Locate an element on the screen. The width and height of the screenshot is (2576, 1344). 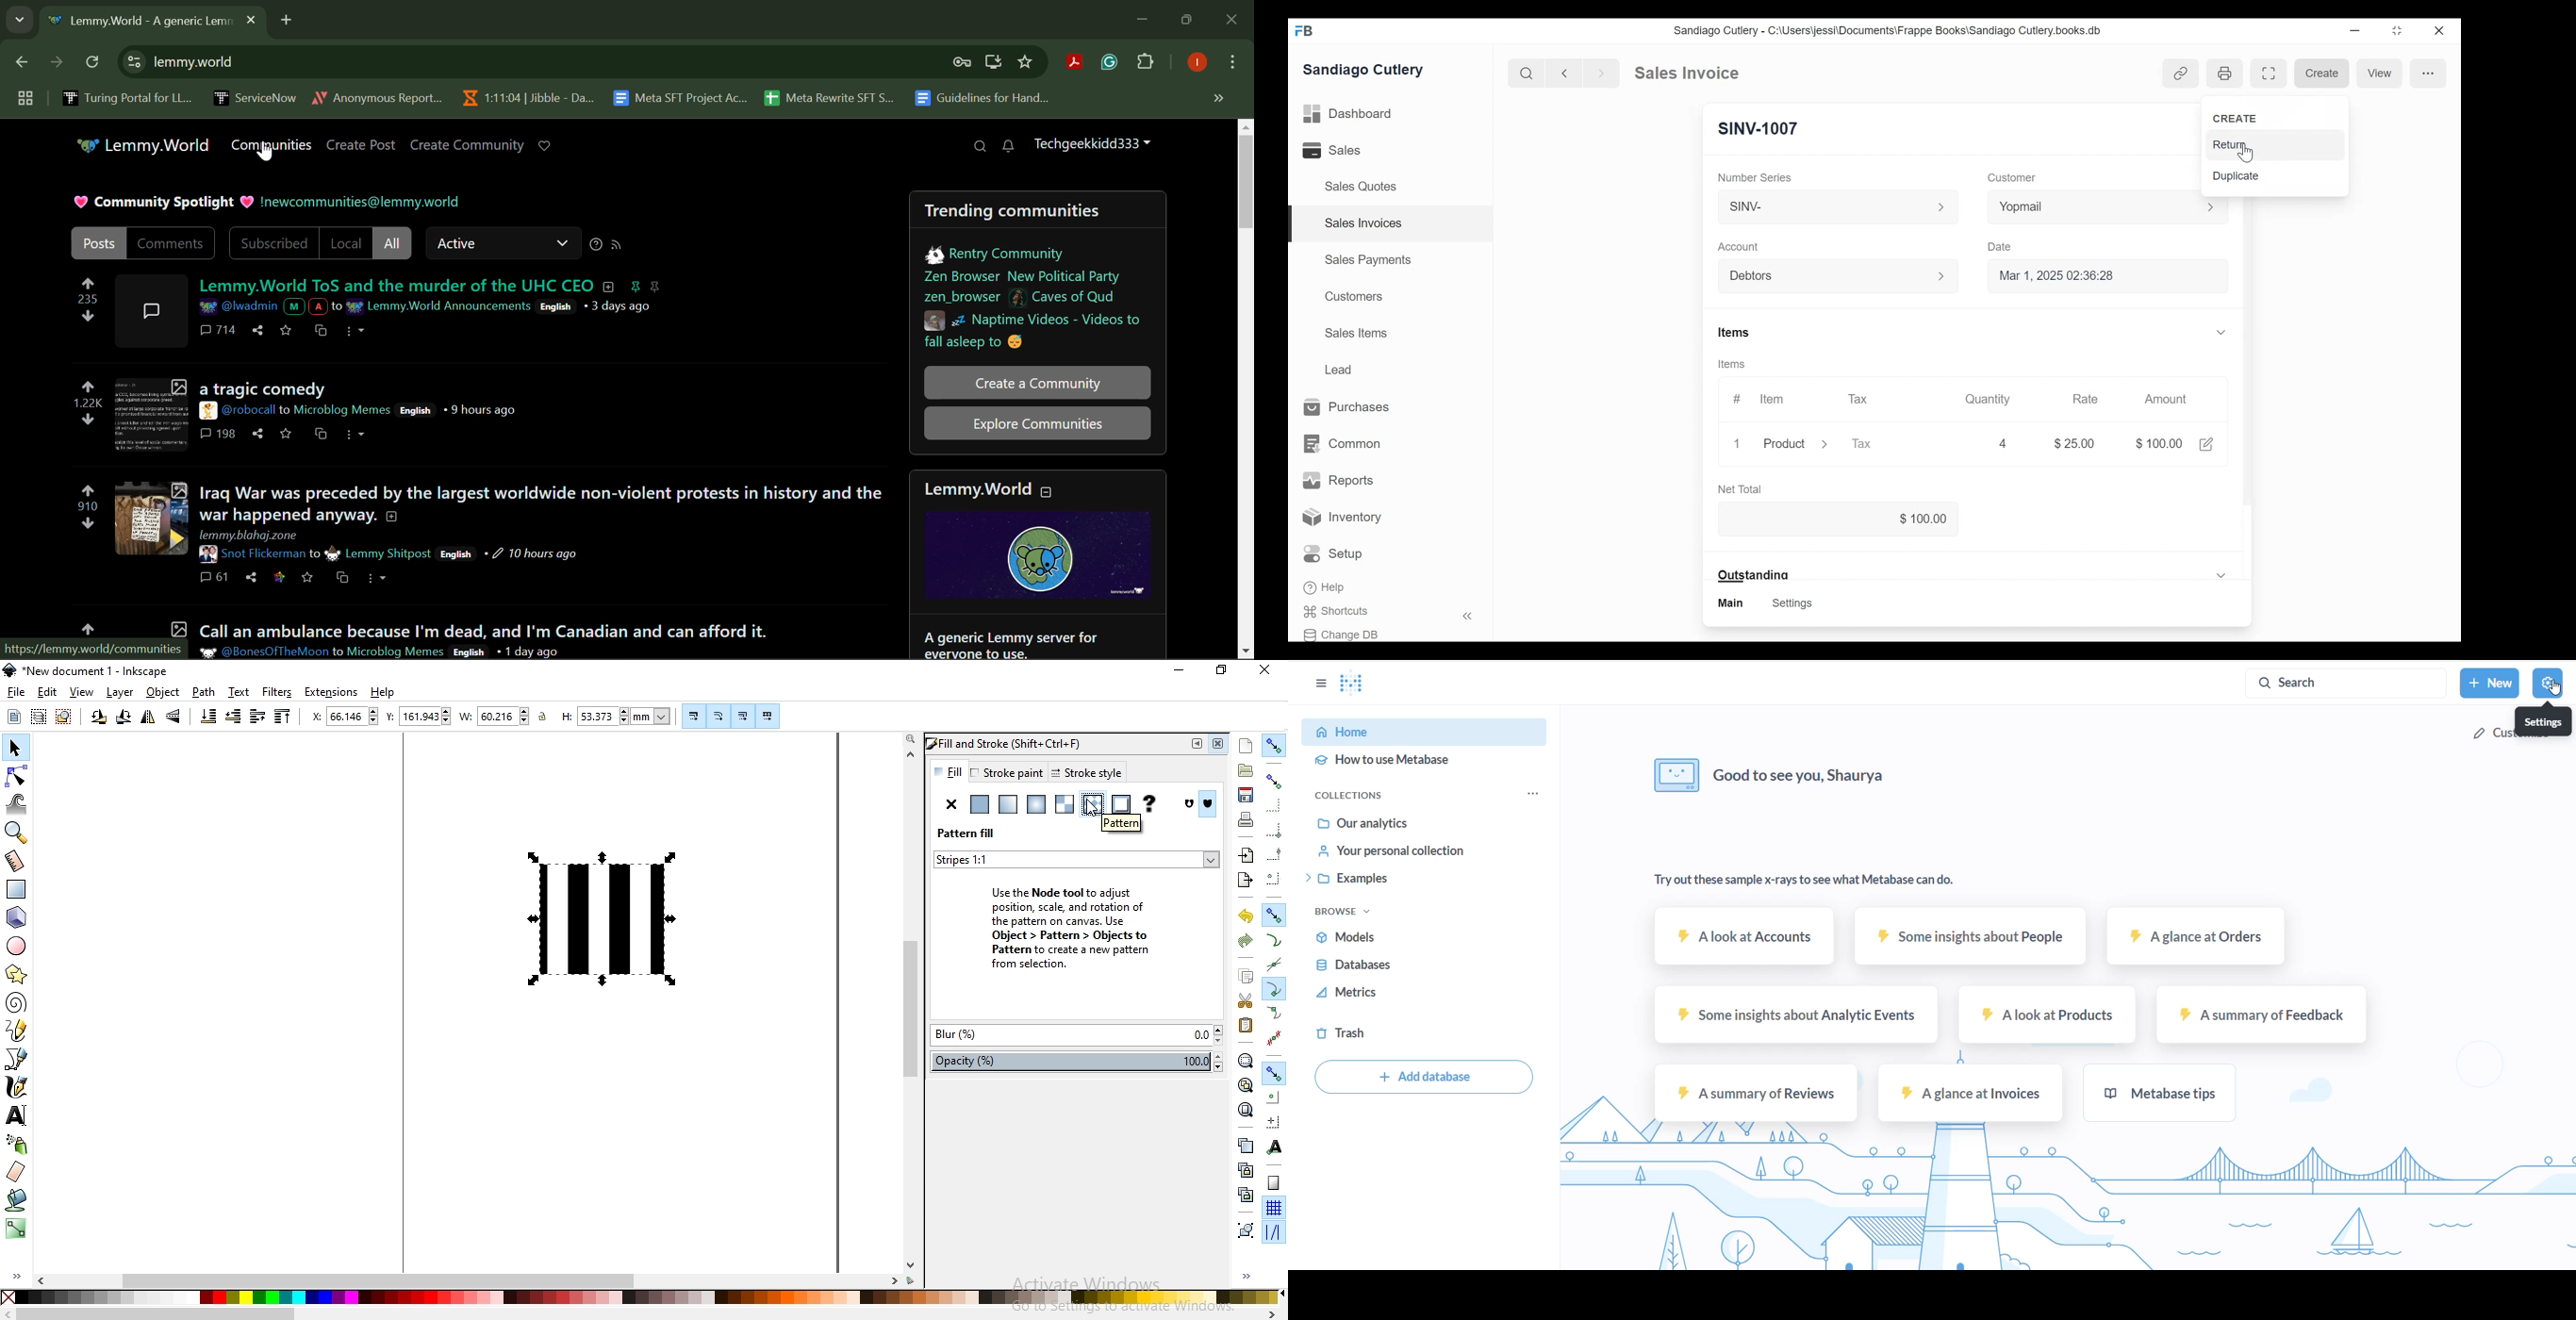
erase existing paths is located at coordinates (16, 1173).